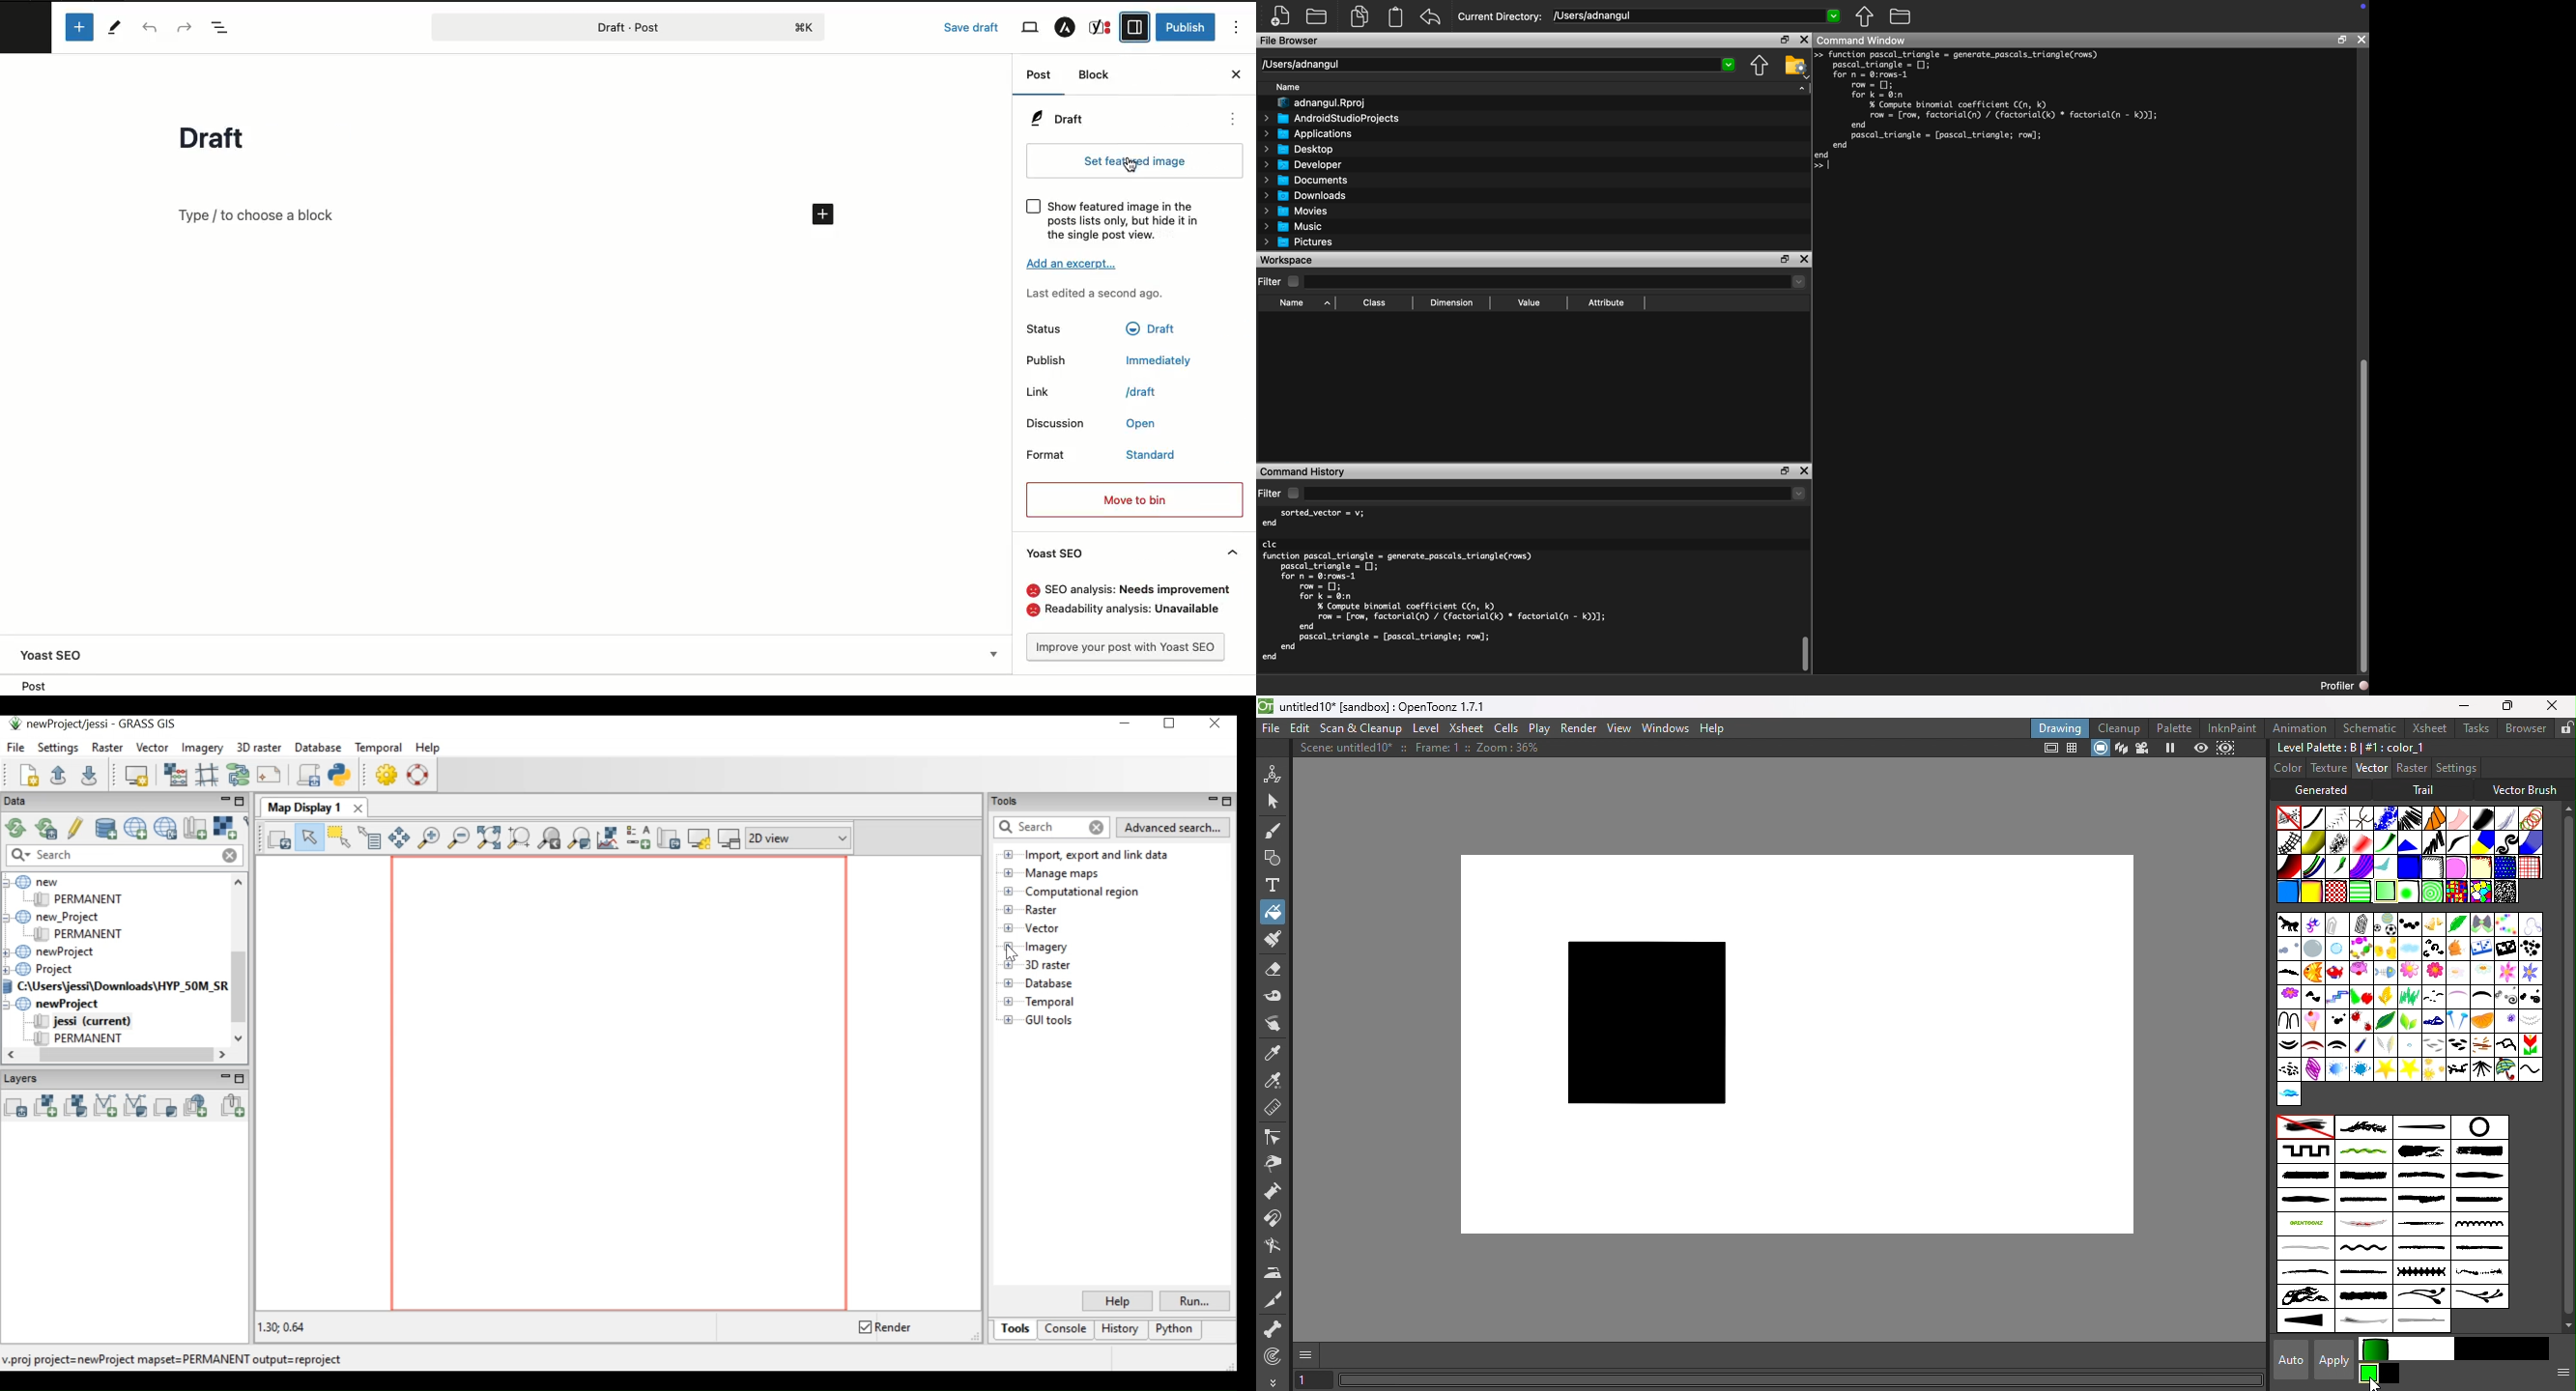 The width and height of the screenshot is (2576, 1400). I want to click on Xsheet, so click(1466, 727).